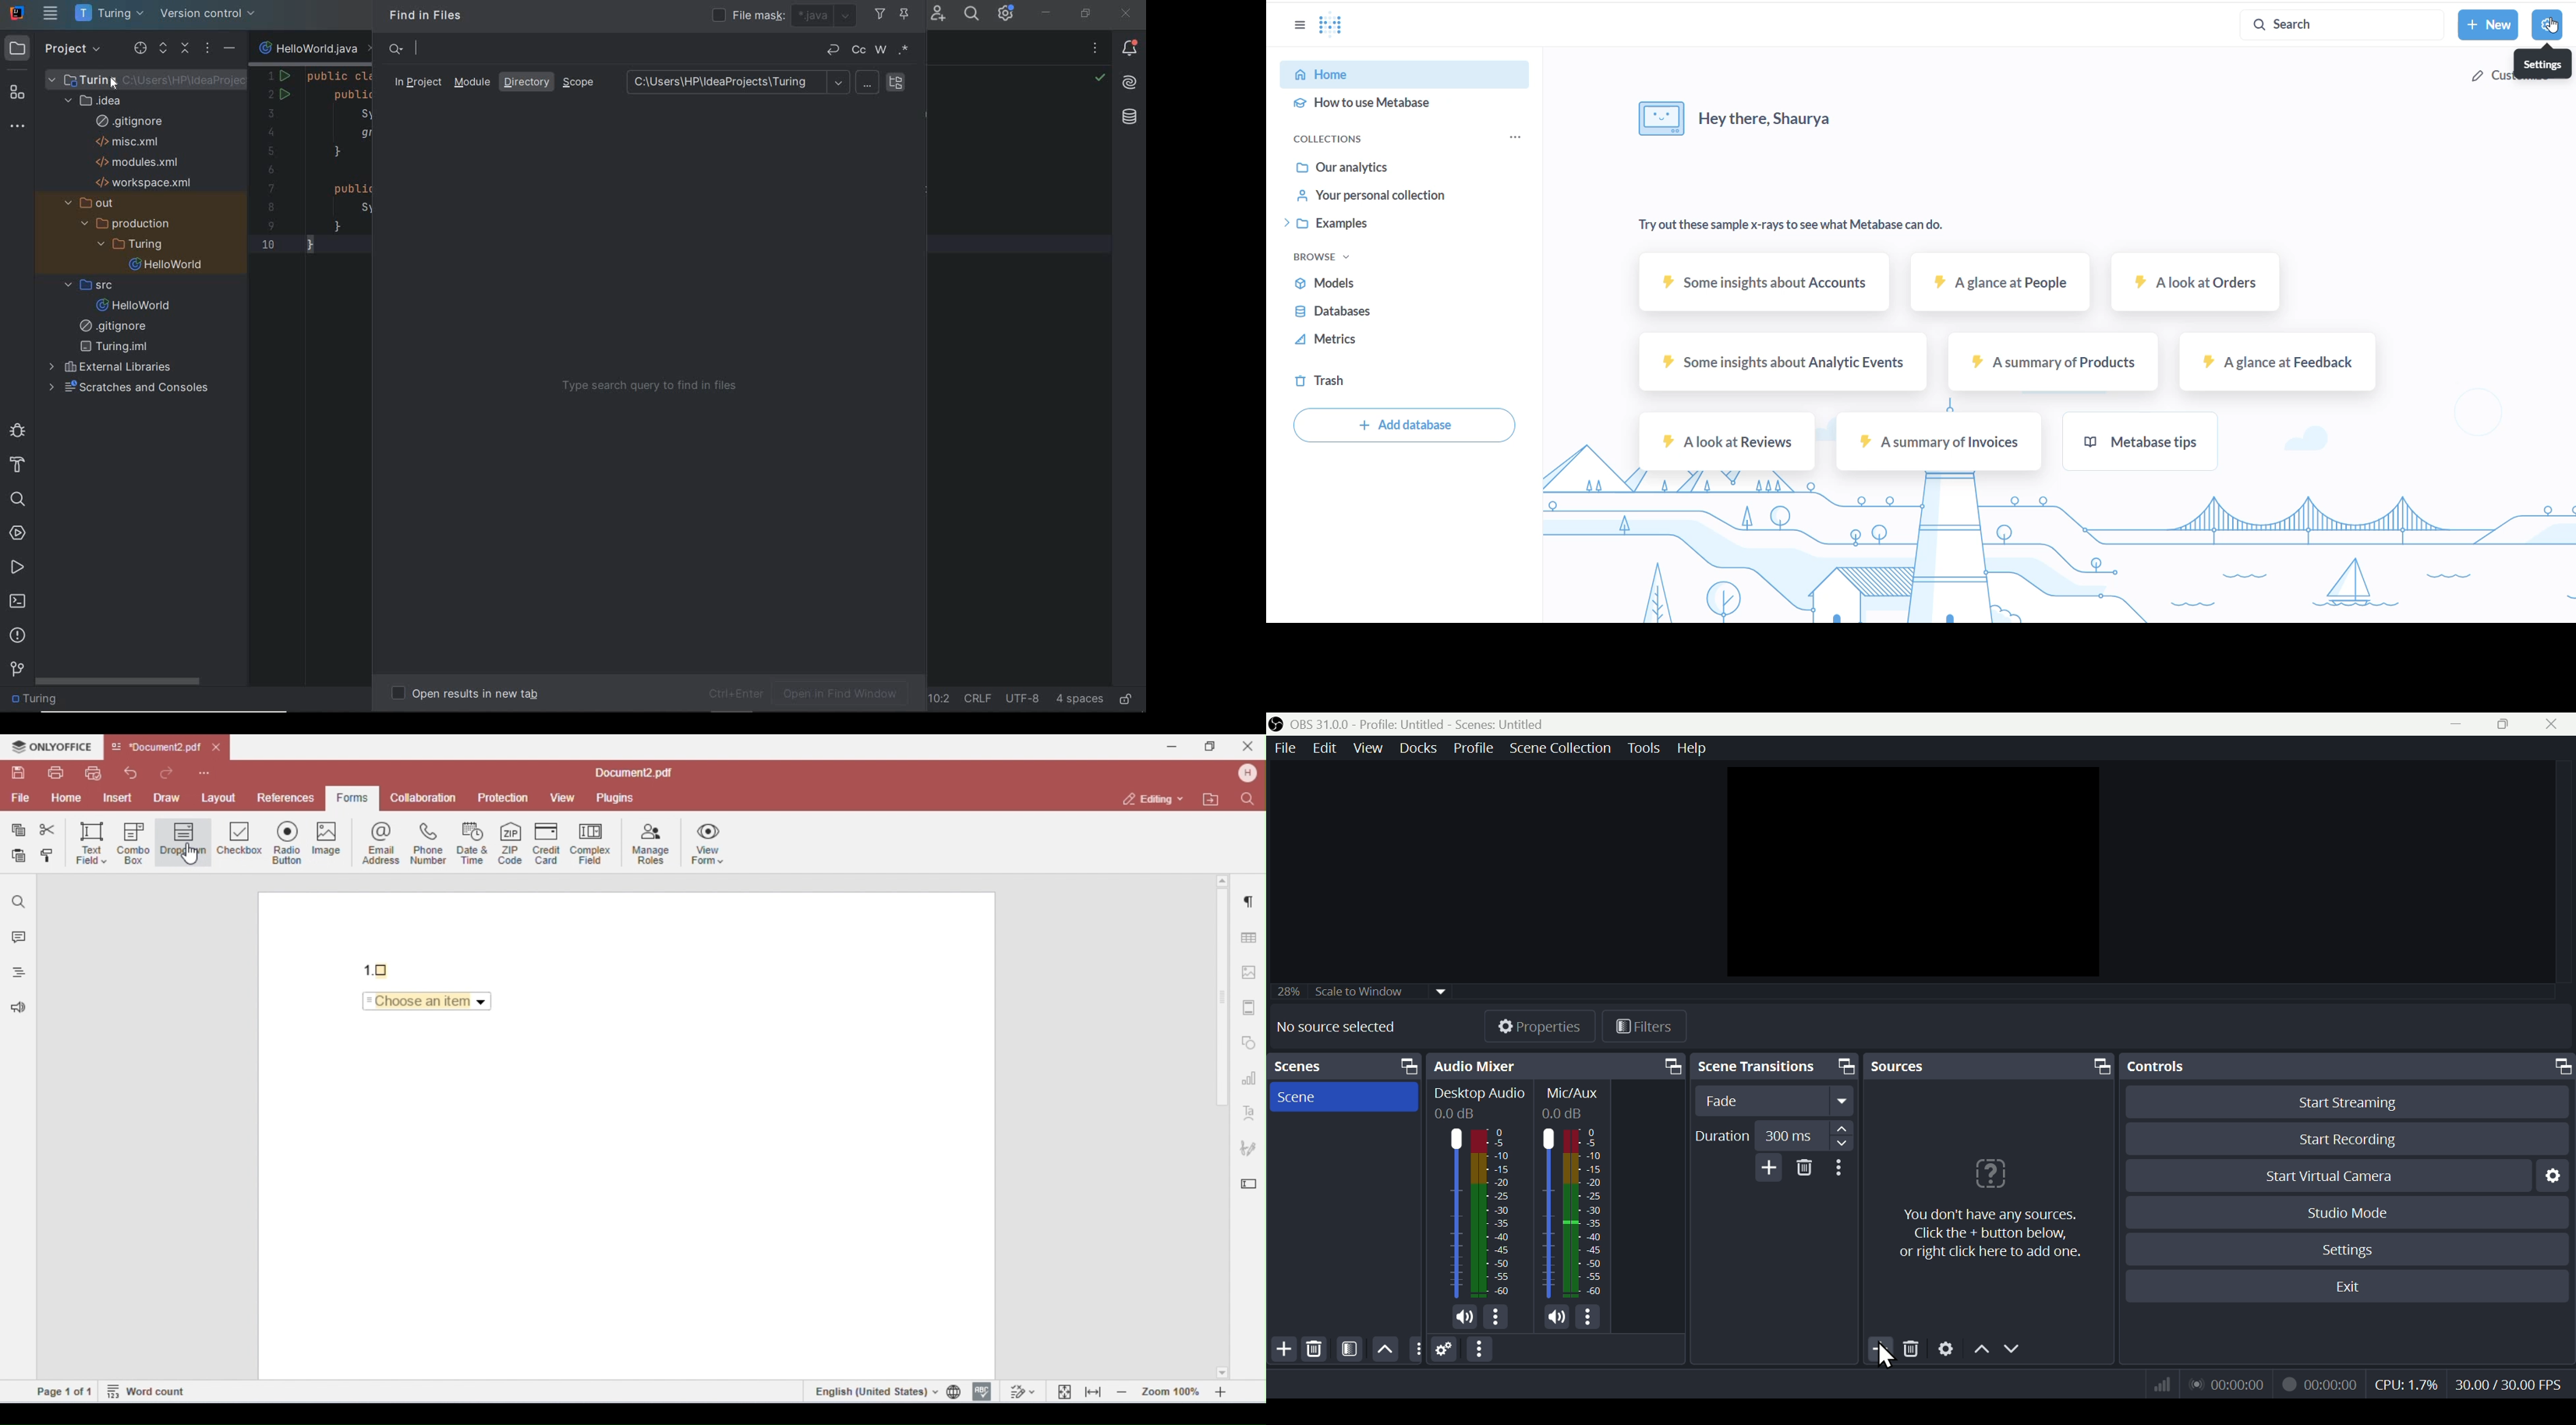 This screenshot has width=2576, height=1428. I want to click on (un)mute, so click(1465, 1320).